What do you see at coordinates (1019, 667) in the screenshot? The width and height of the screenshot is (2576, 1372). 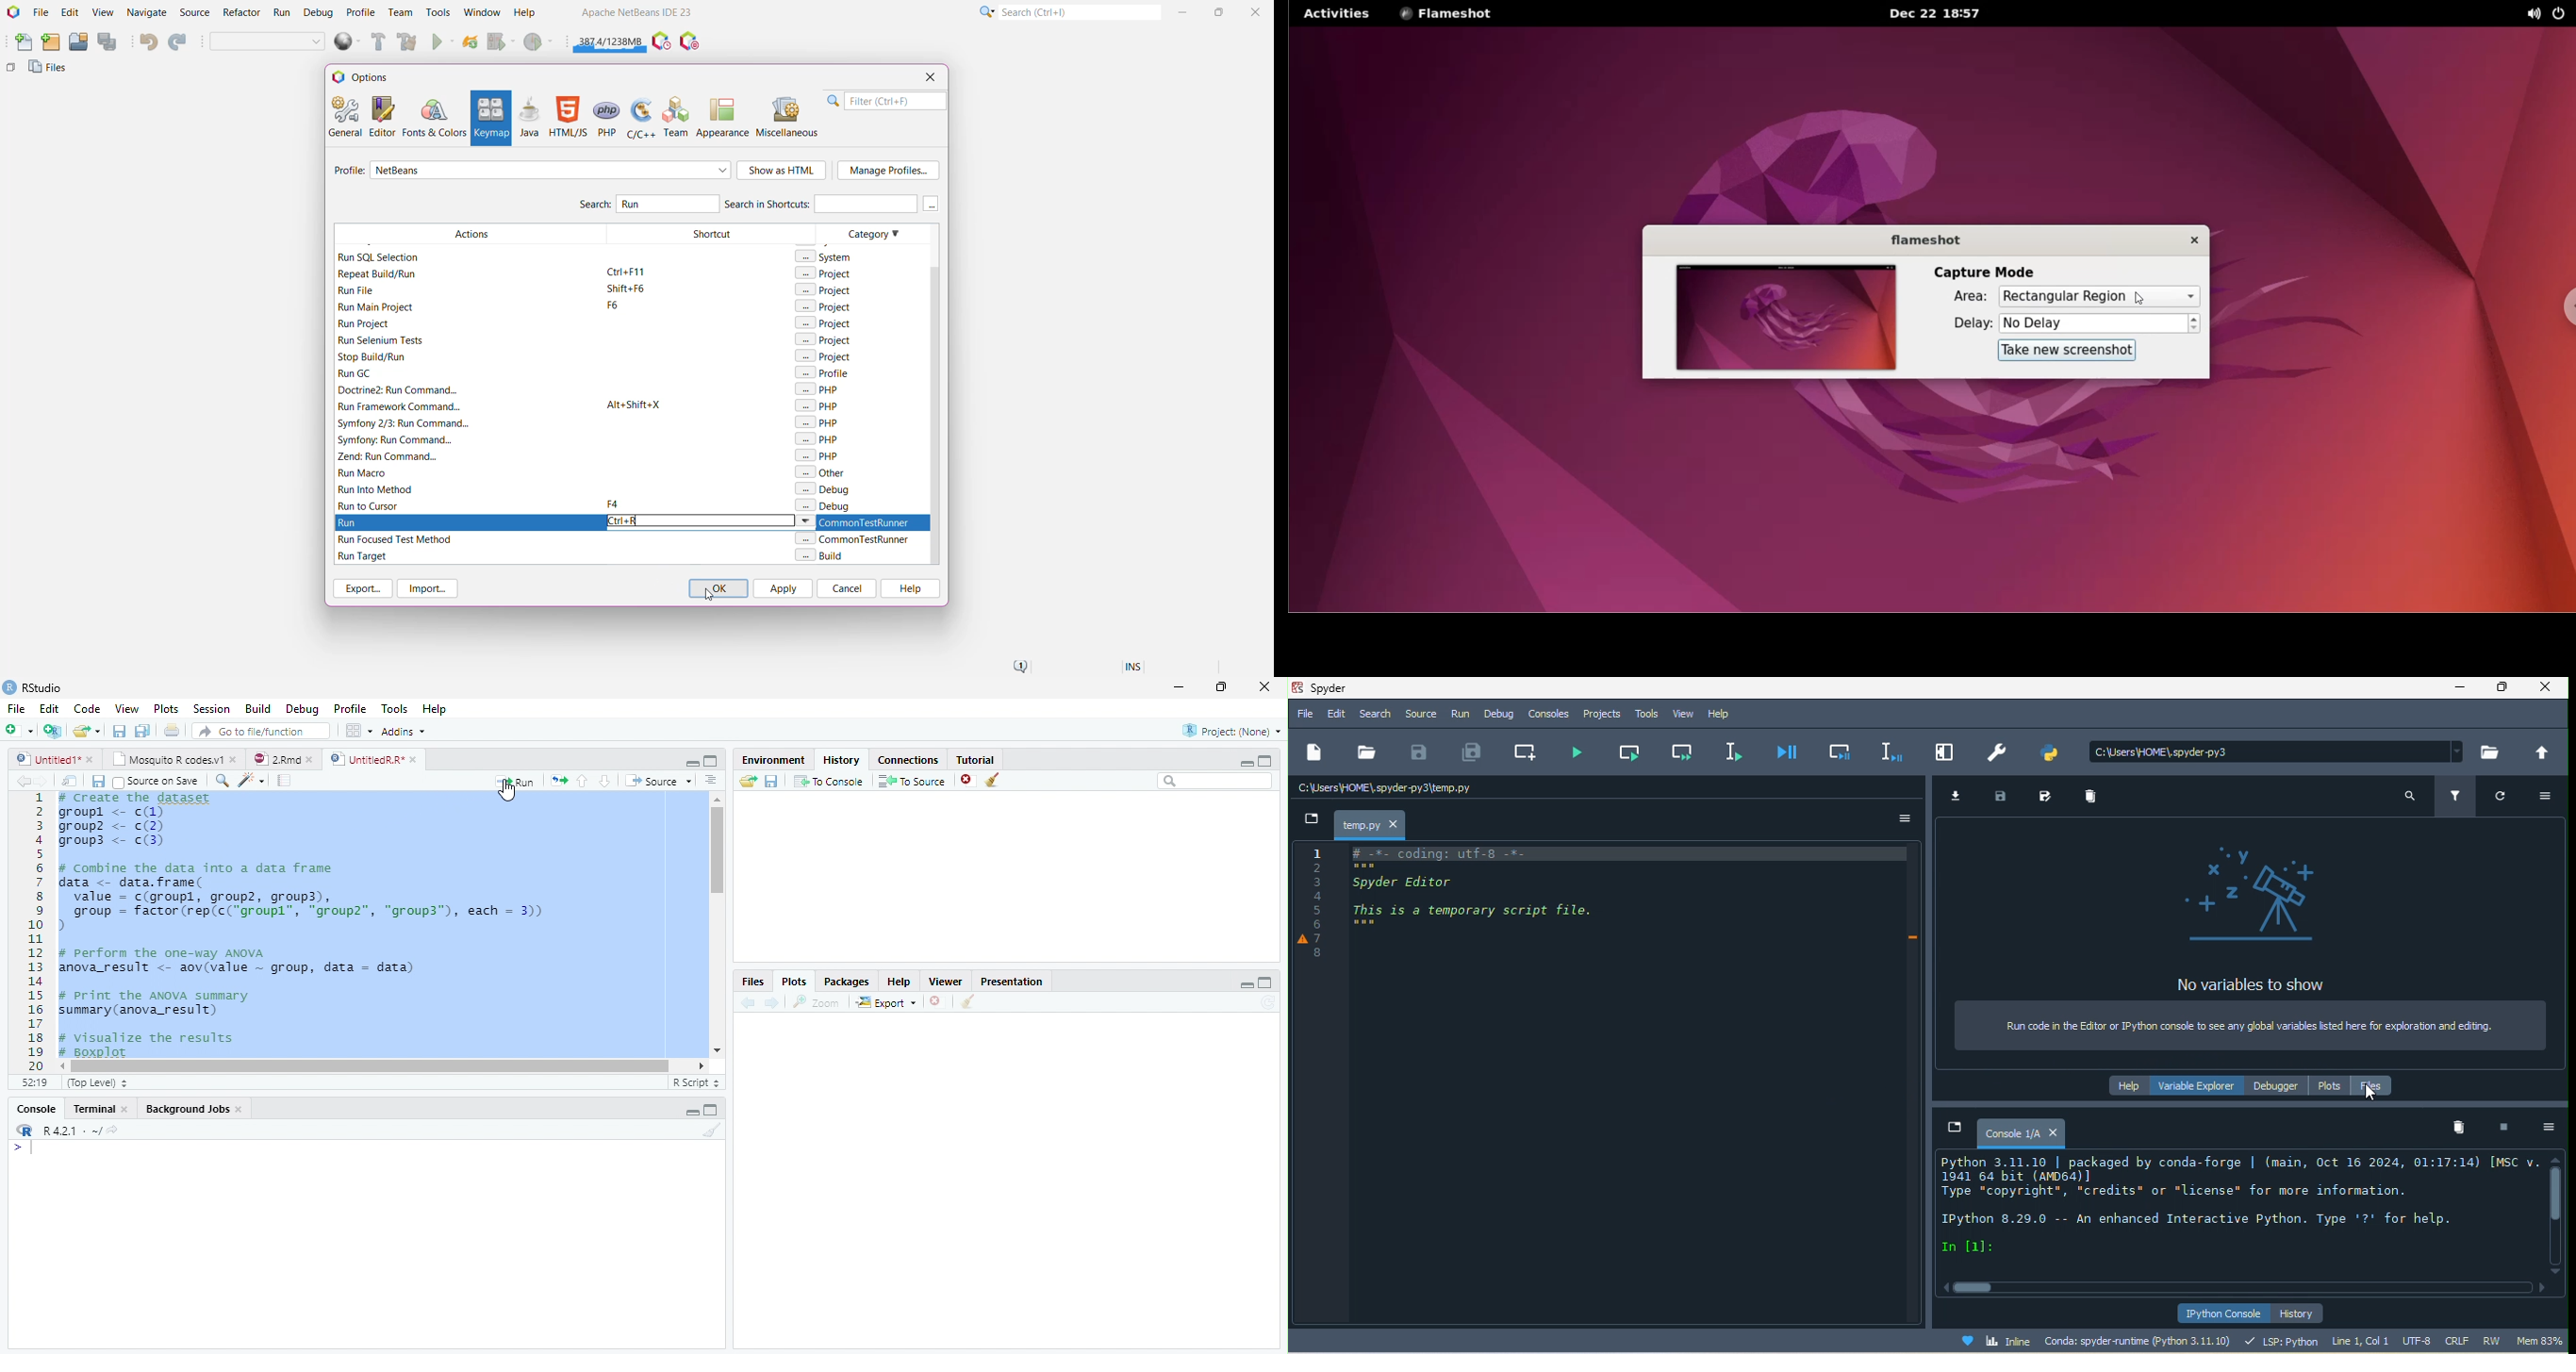 I see `Notifications` at bounding box center [1019, 667].